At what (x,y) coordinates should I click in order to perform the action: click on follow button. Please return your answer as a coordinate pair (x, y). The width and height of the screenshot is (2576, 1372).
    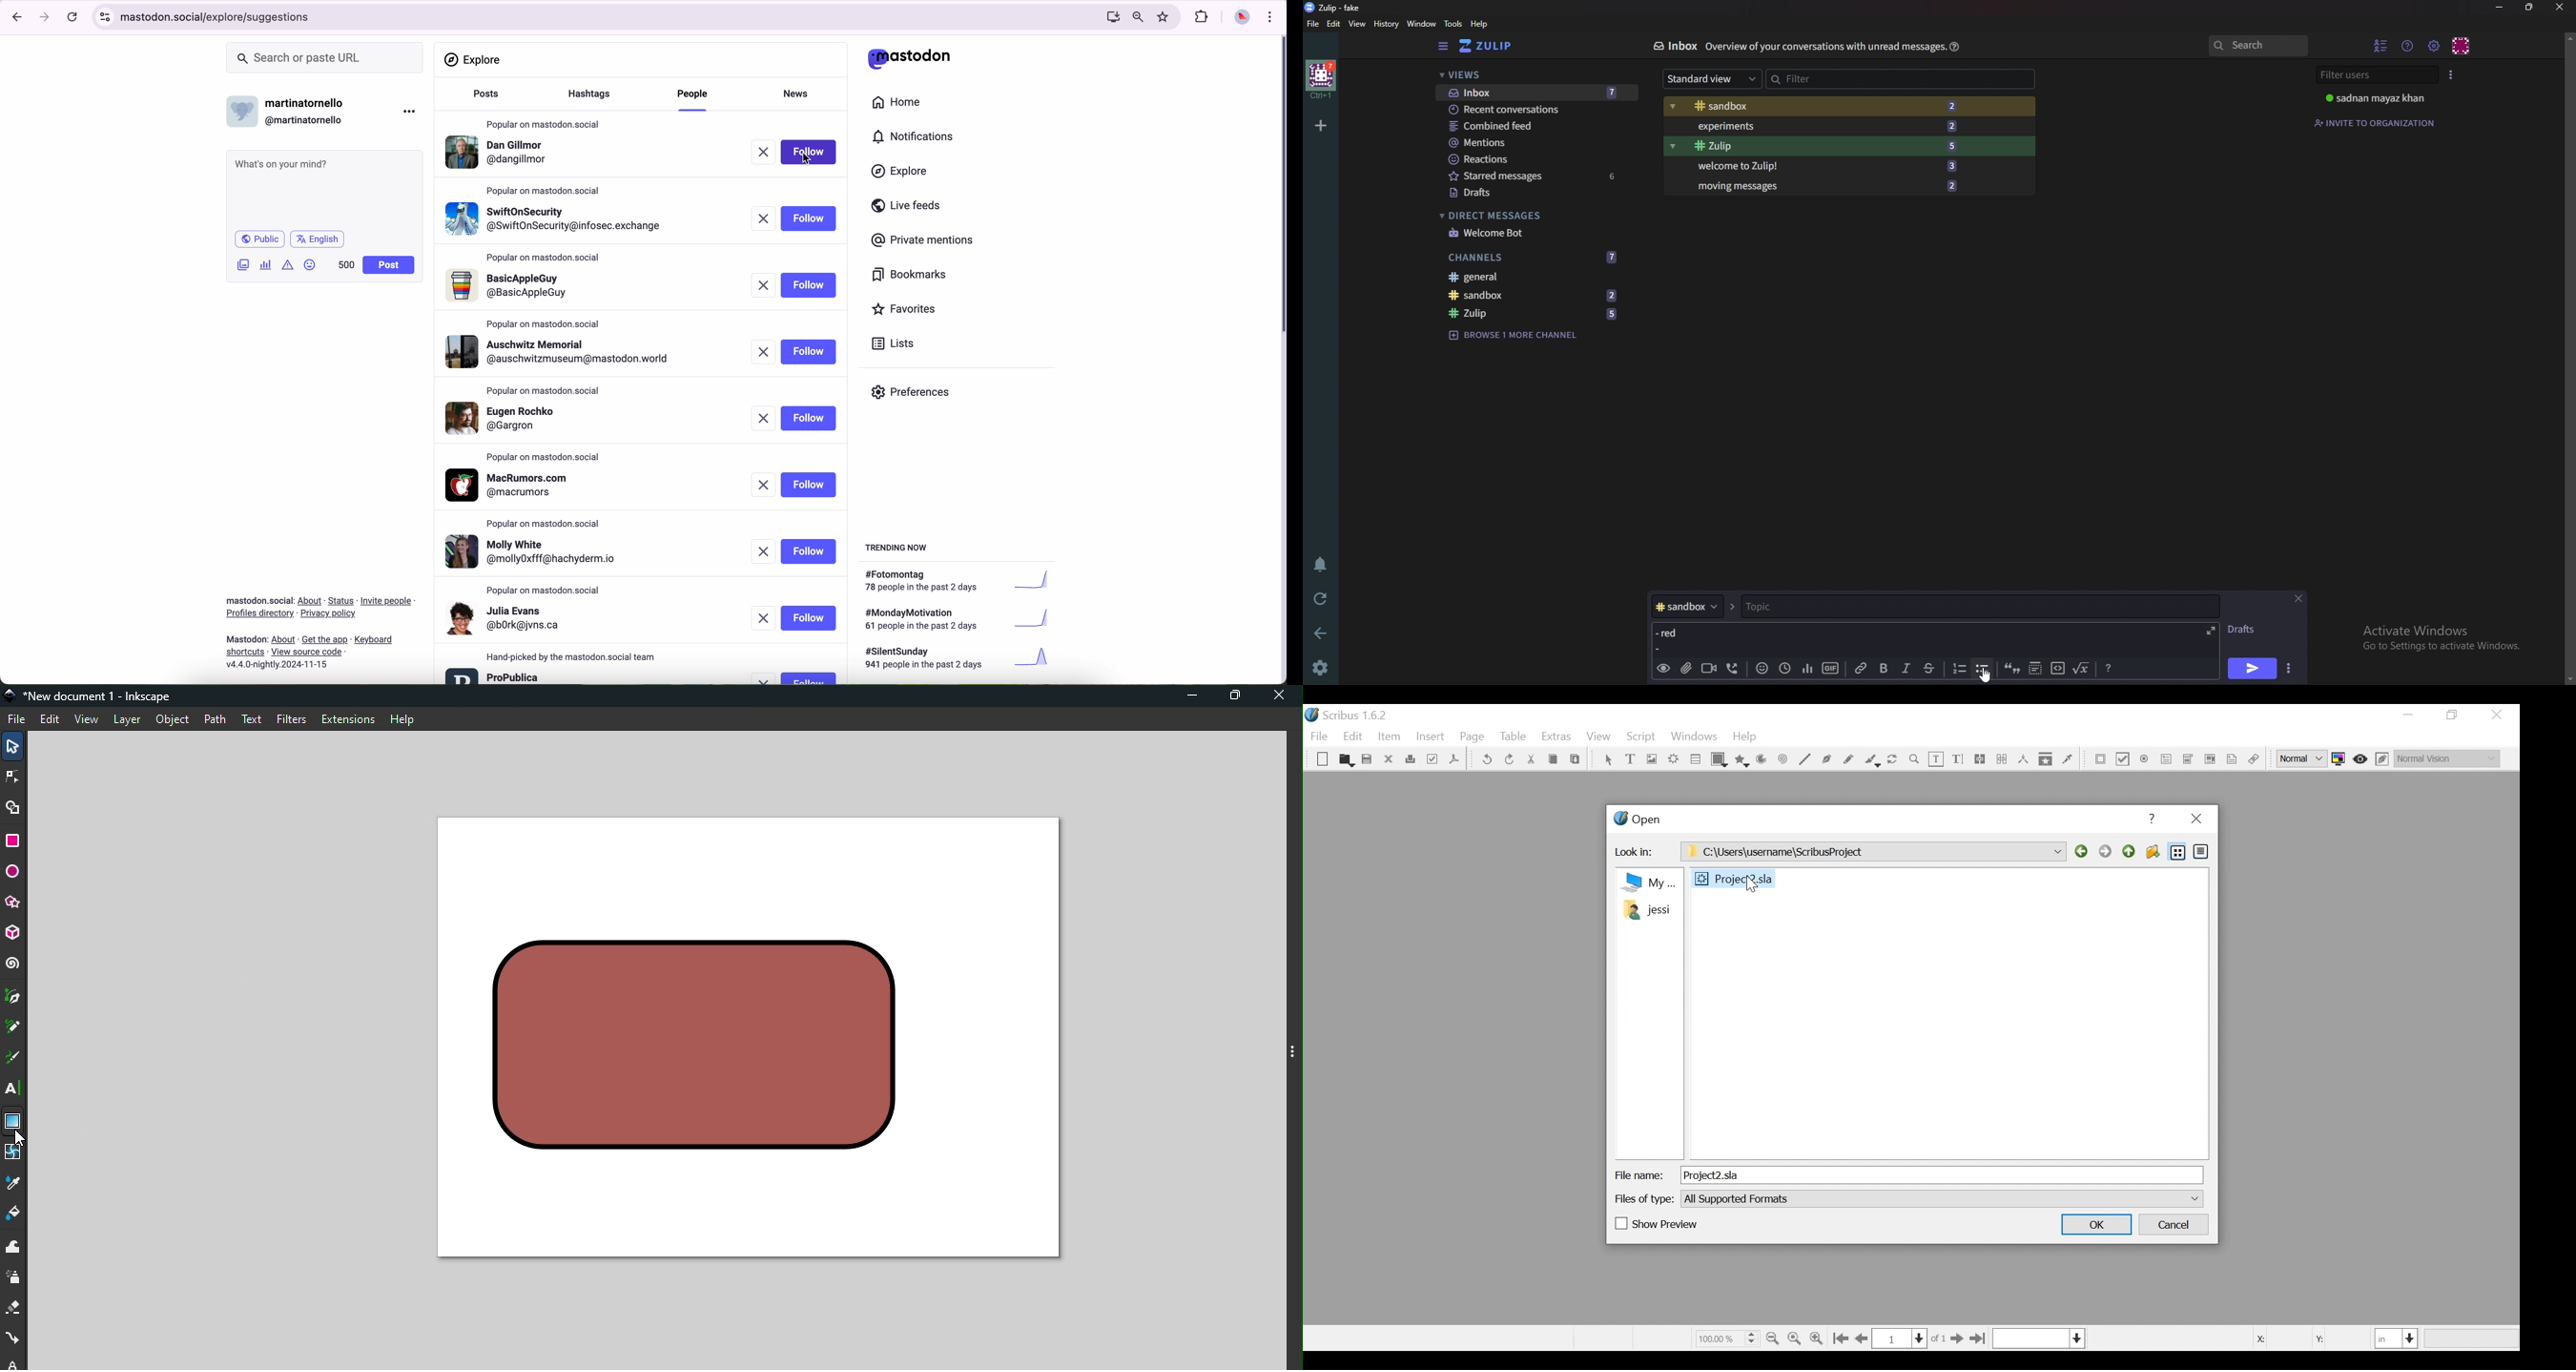
    Looking at the image, I should click on (811, 418).